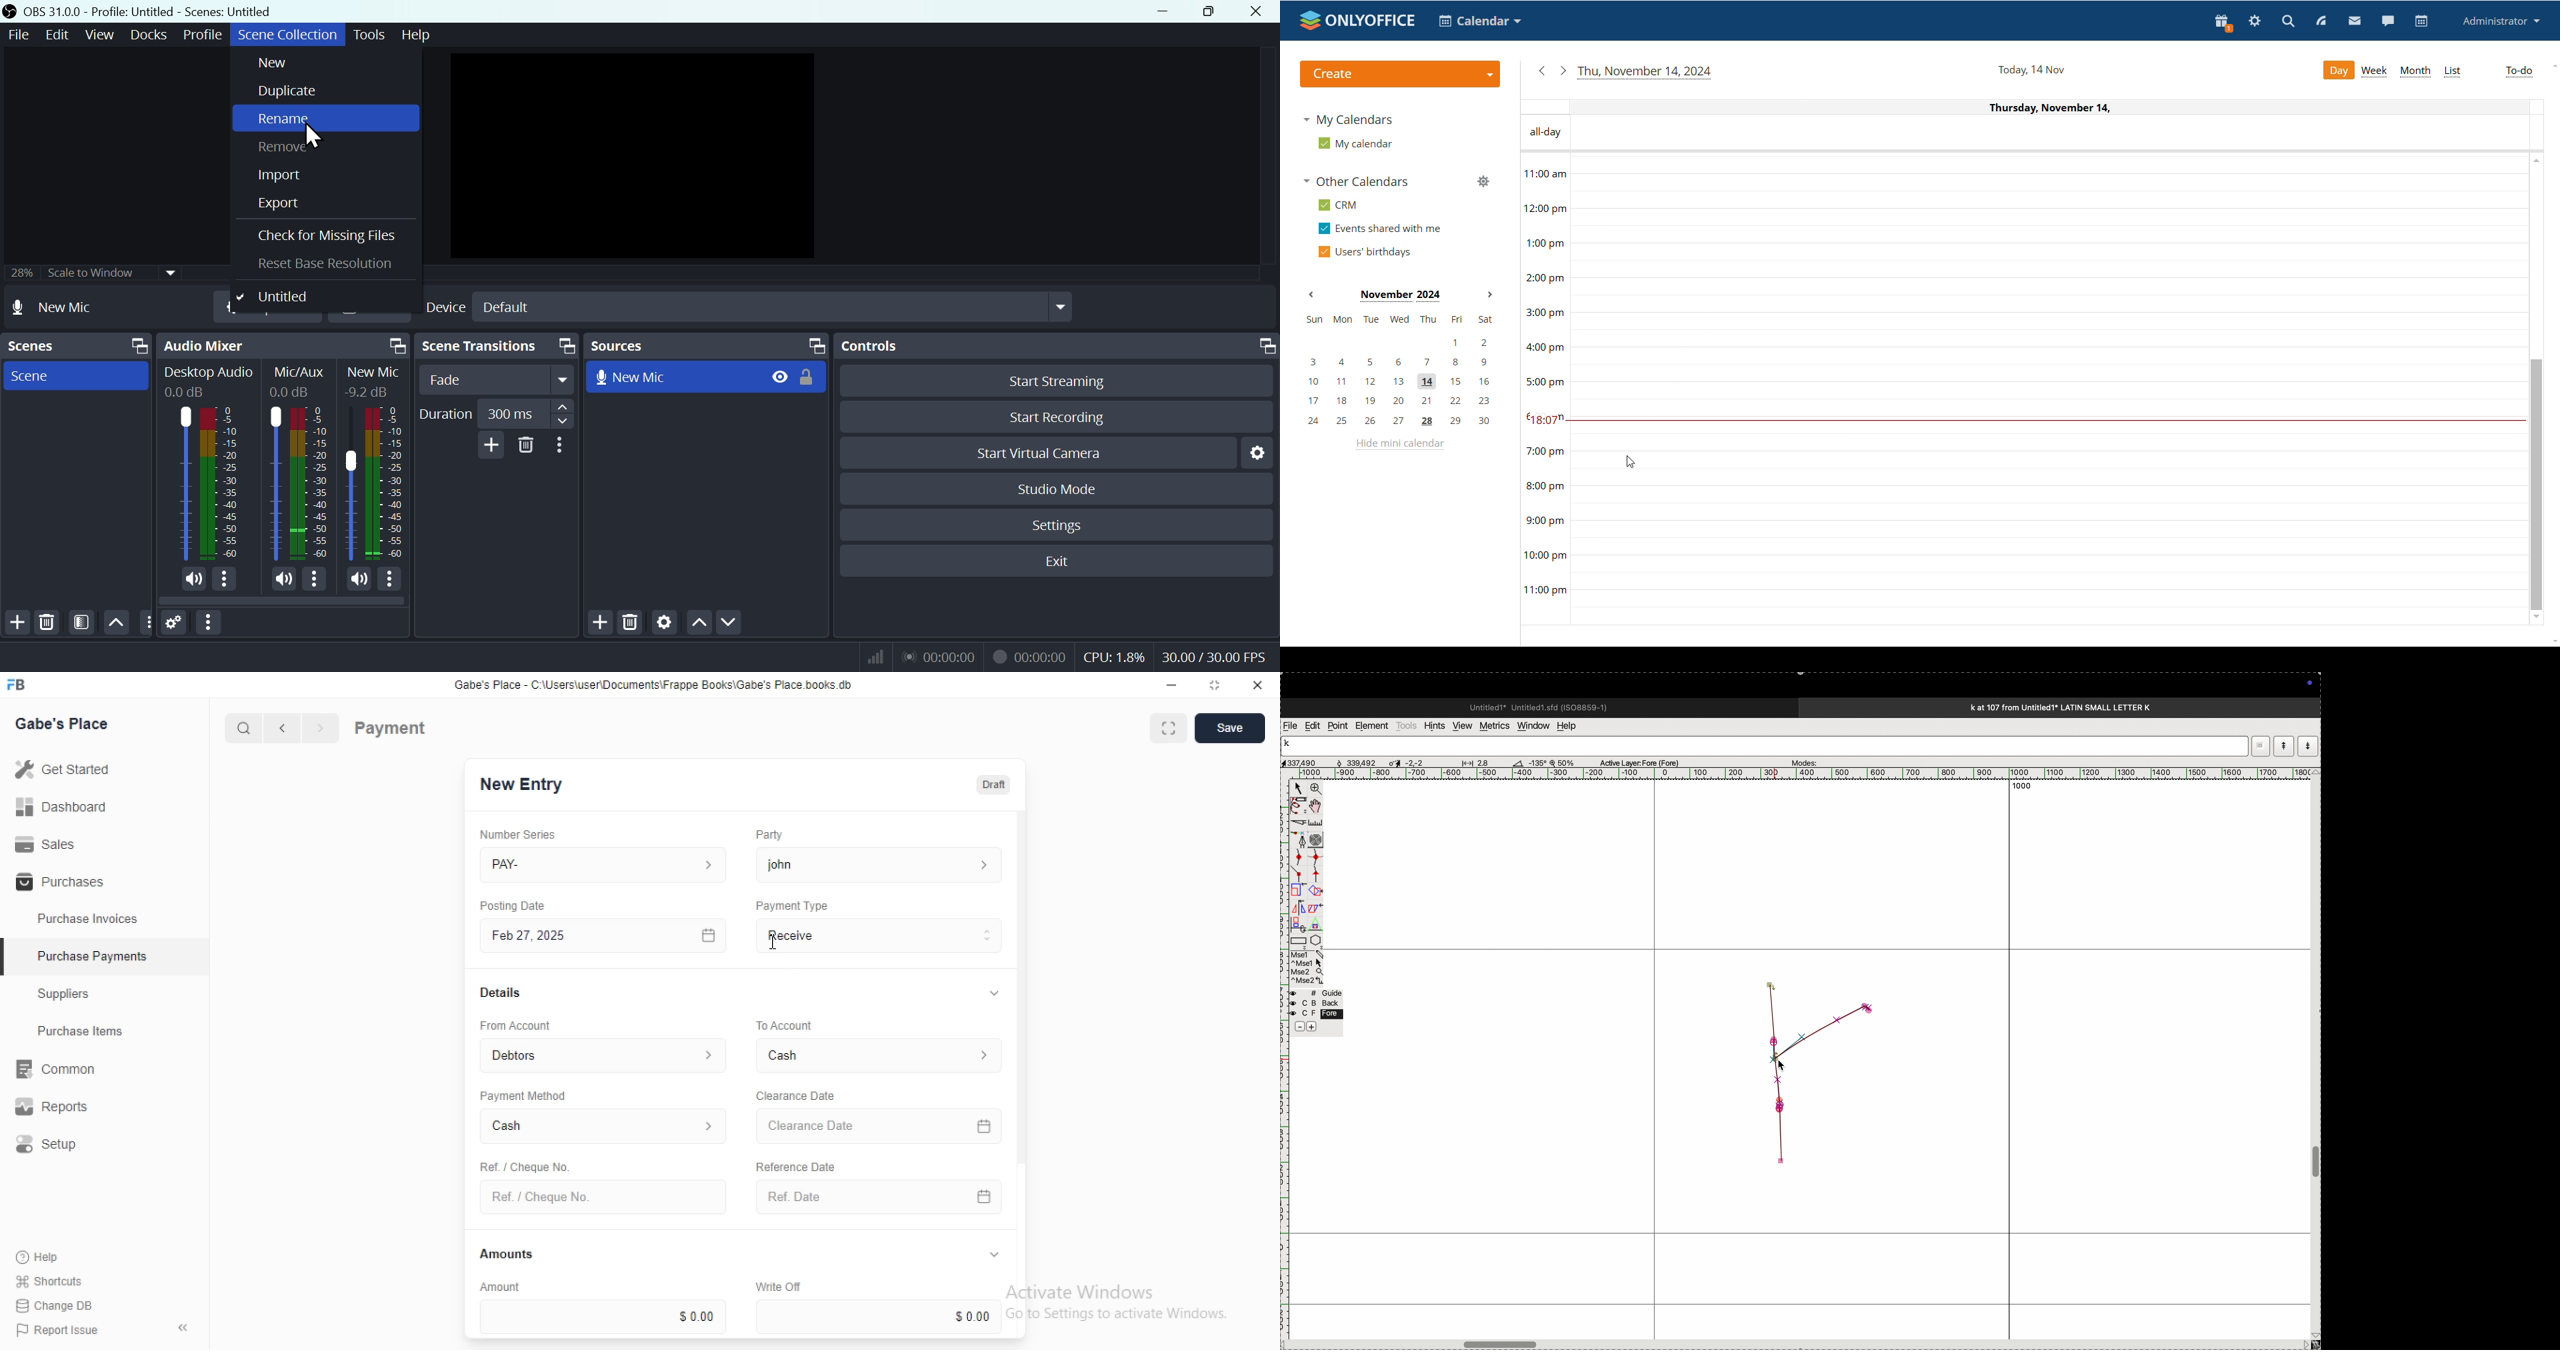 This screenshot has width=2576, height=1372. What do you see at coordinates (2534, 160) in the screenshot?
I see `scroll up` at bounding box center [2534, 160].